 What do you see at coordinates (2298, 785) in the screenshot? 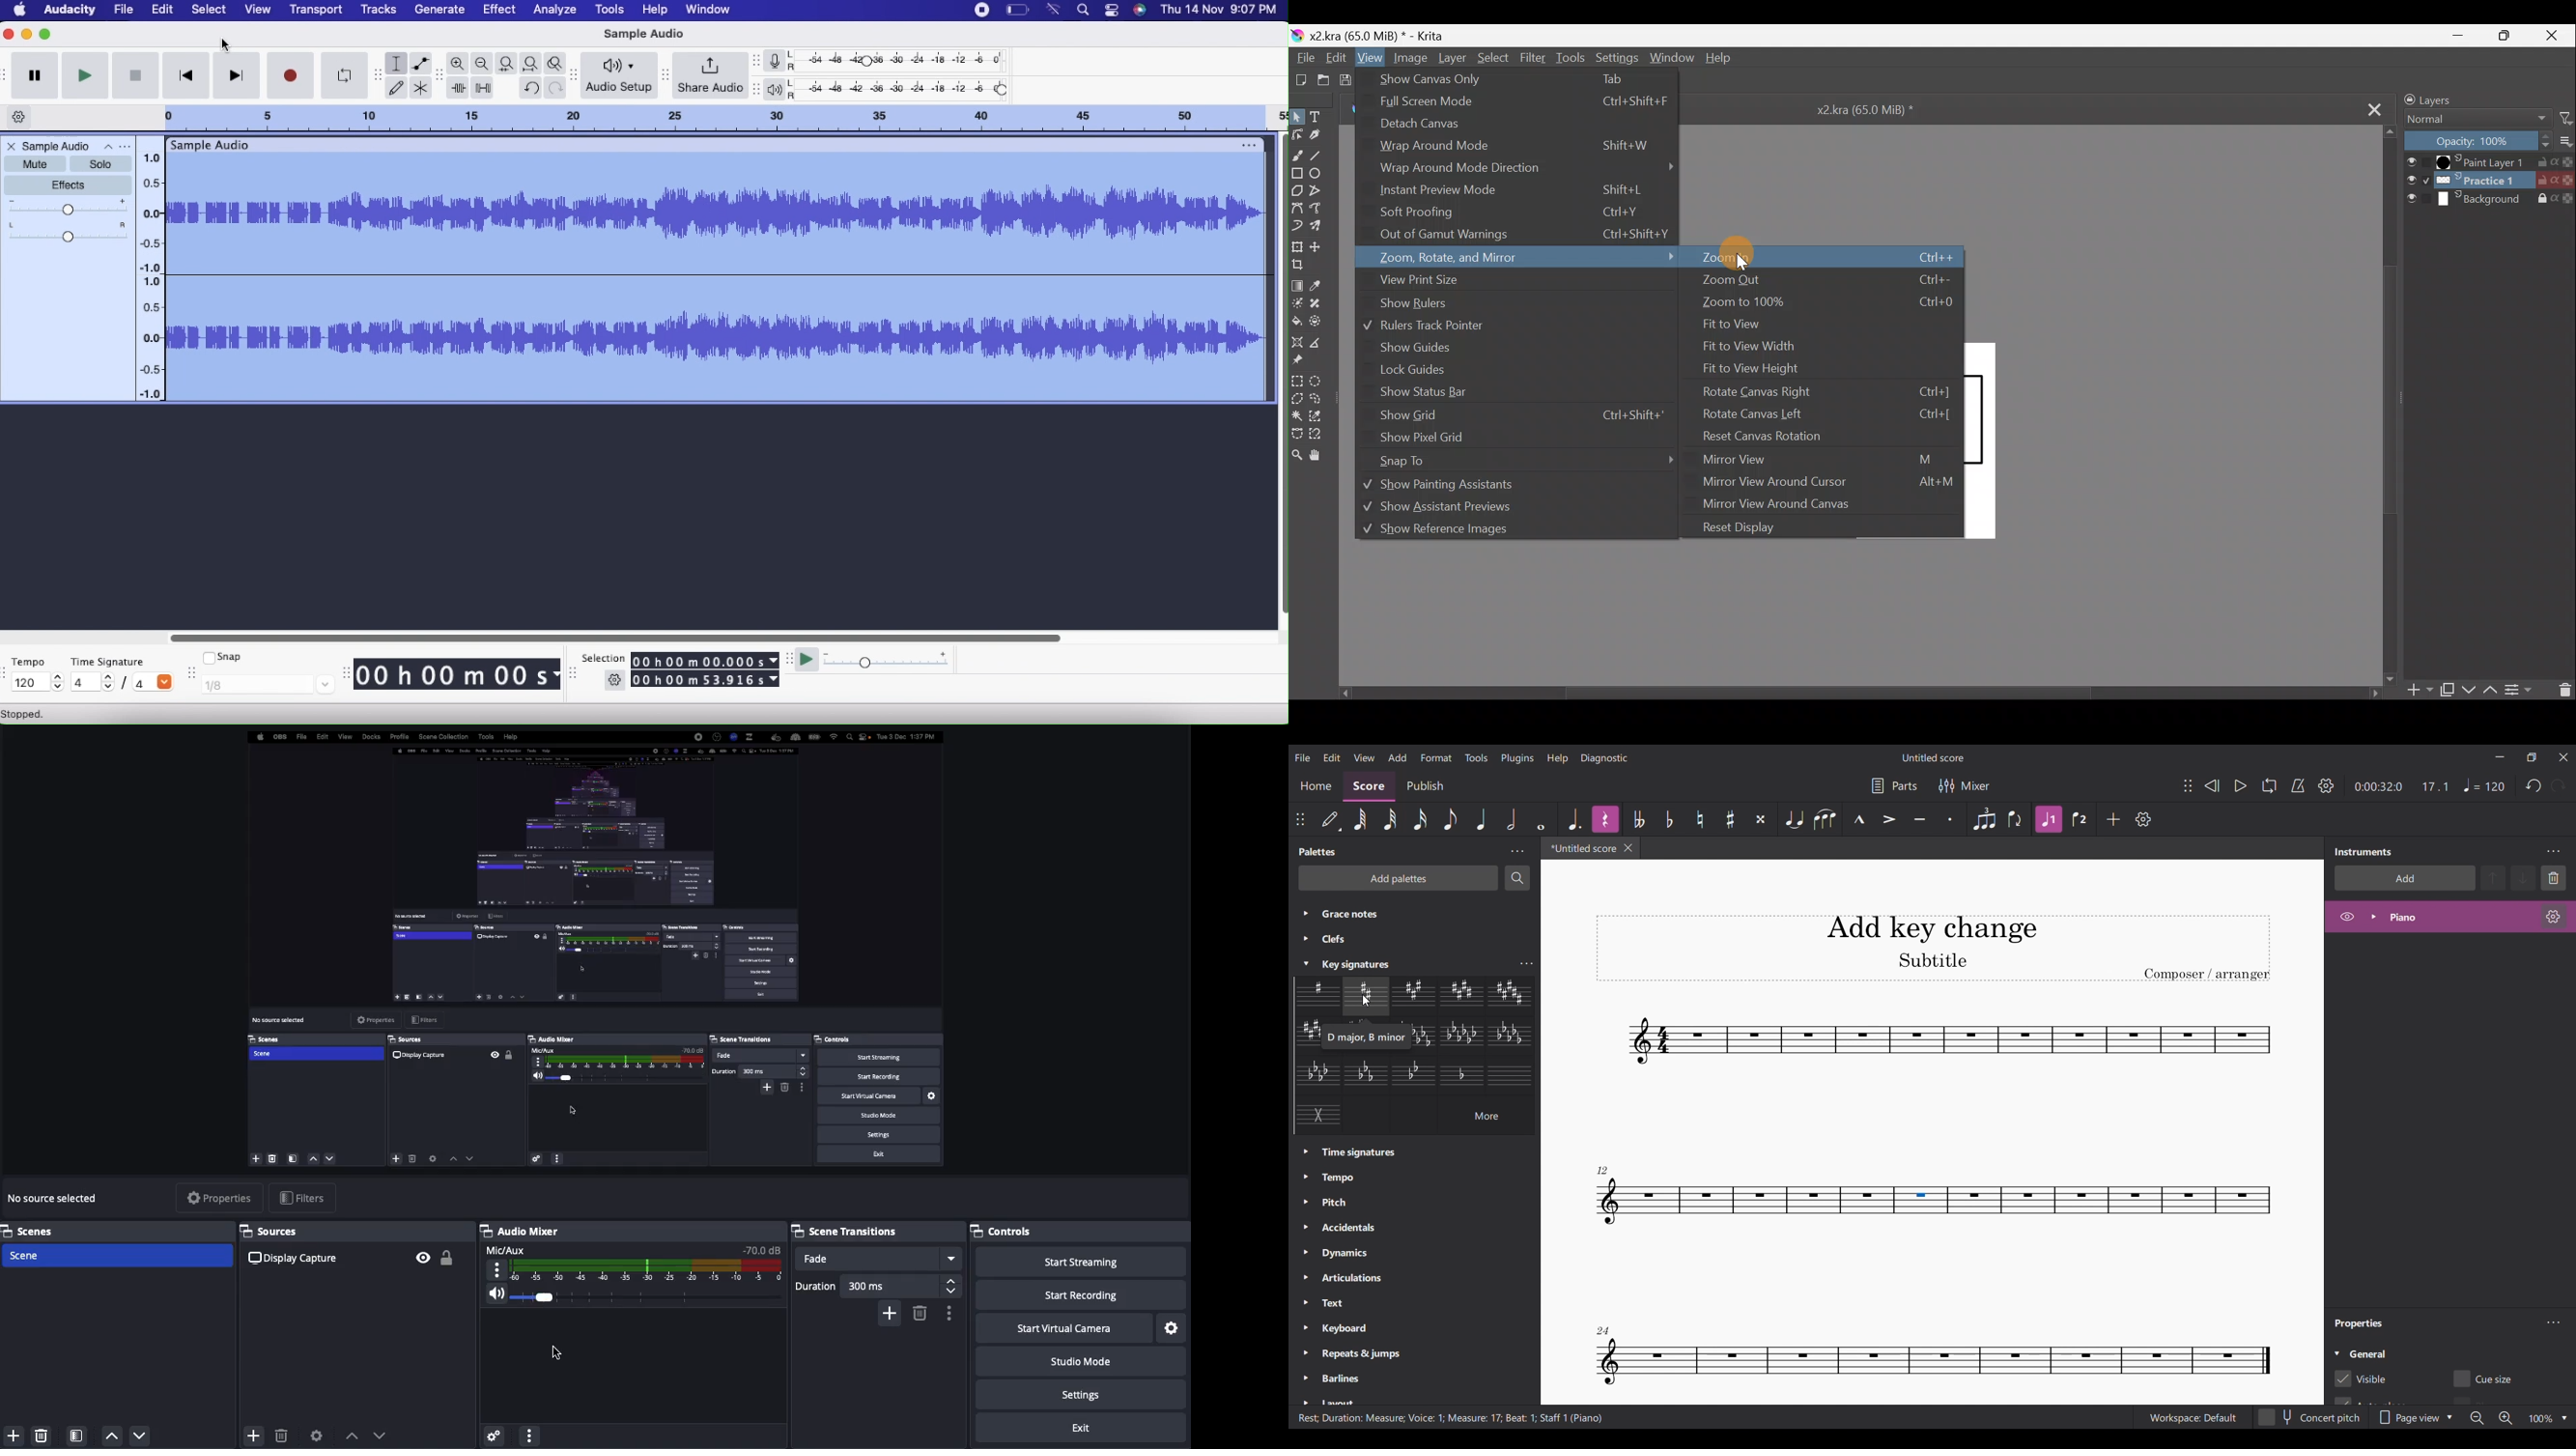
I see `Metronome` at bounding box center [2298, 785].